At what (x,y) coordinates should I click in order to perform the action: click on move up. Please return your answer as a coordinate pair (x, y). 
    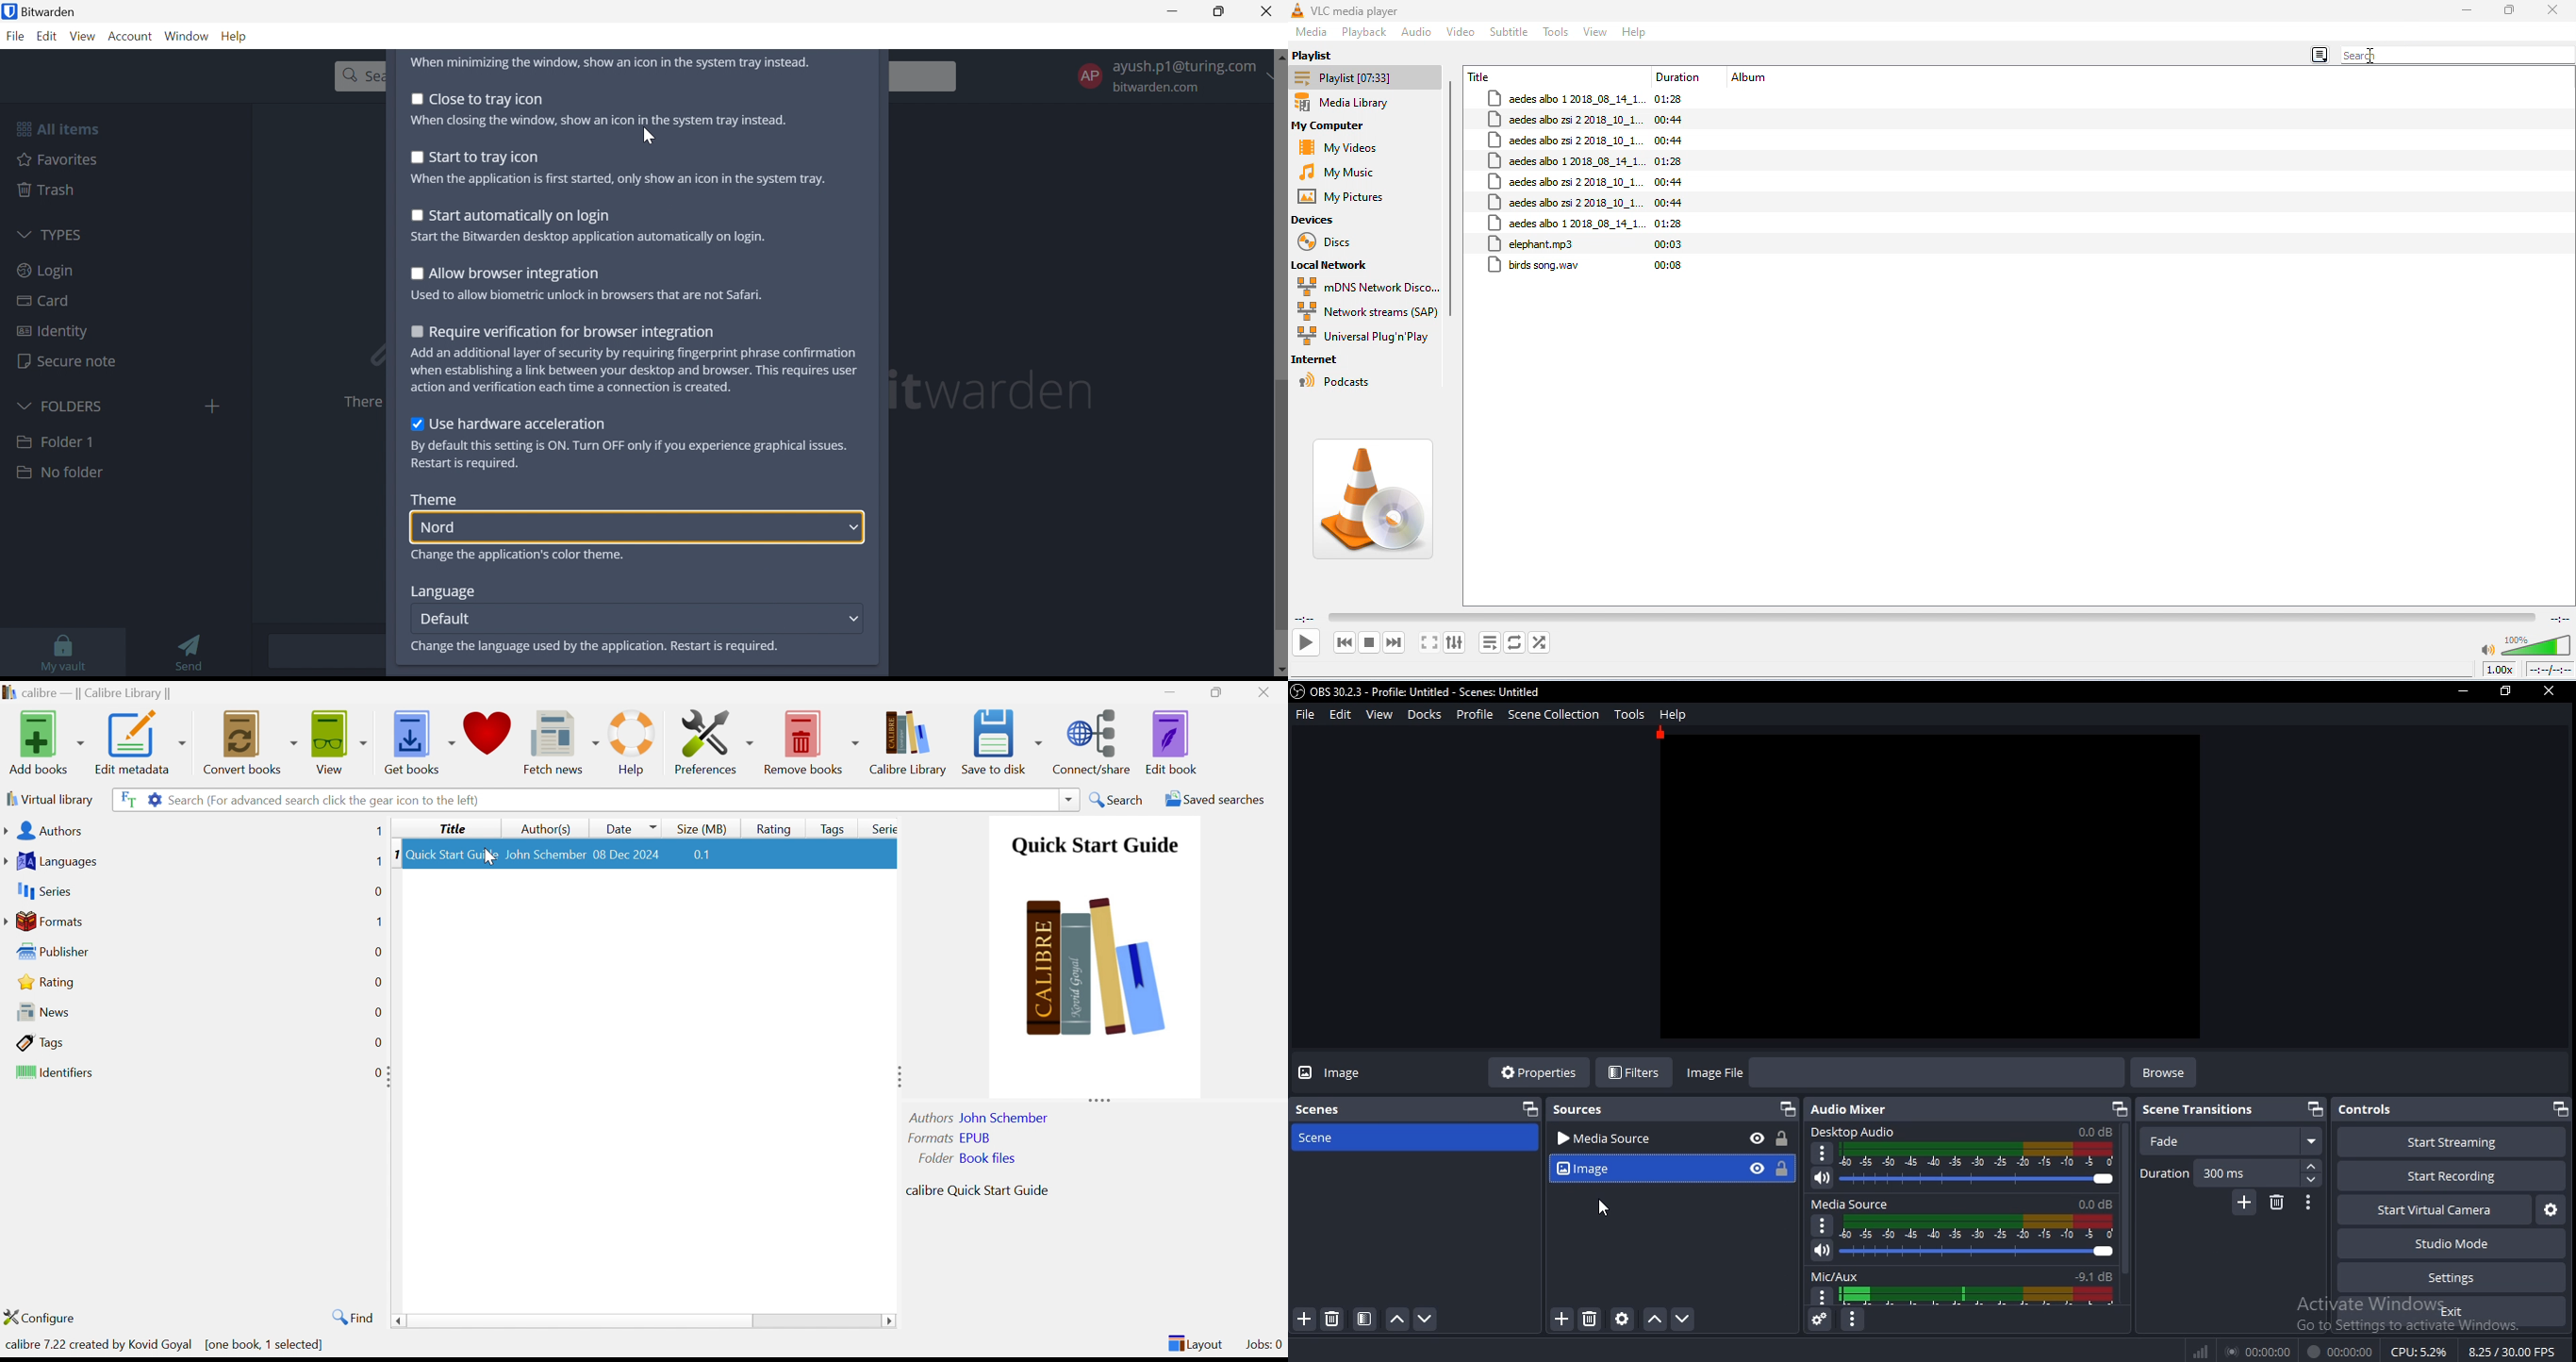
    Looking at the image, I should click on (1653, 1320).